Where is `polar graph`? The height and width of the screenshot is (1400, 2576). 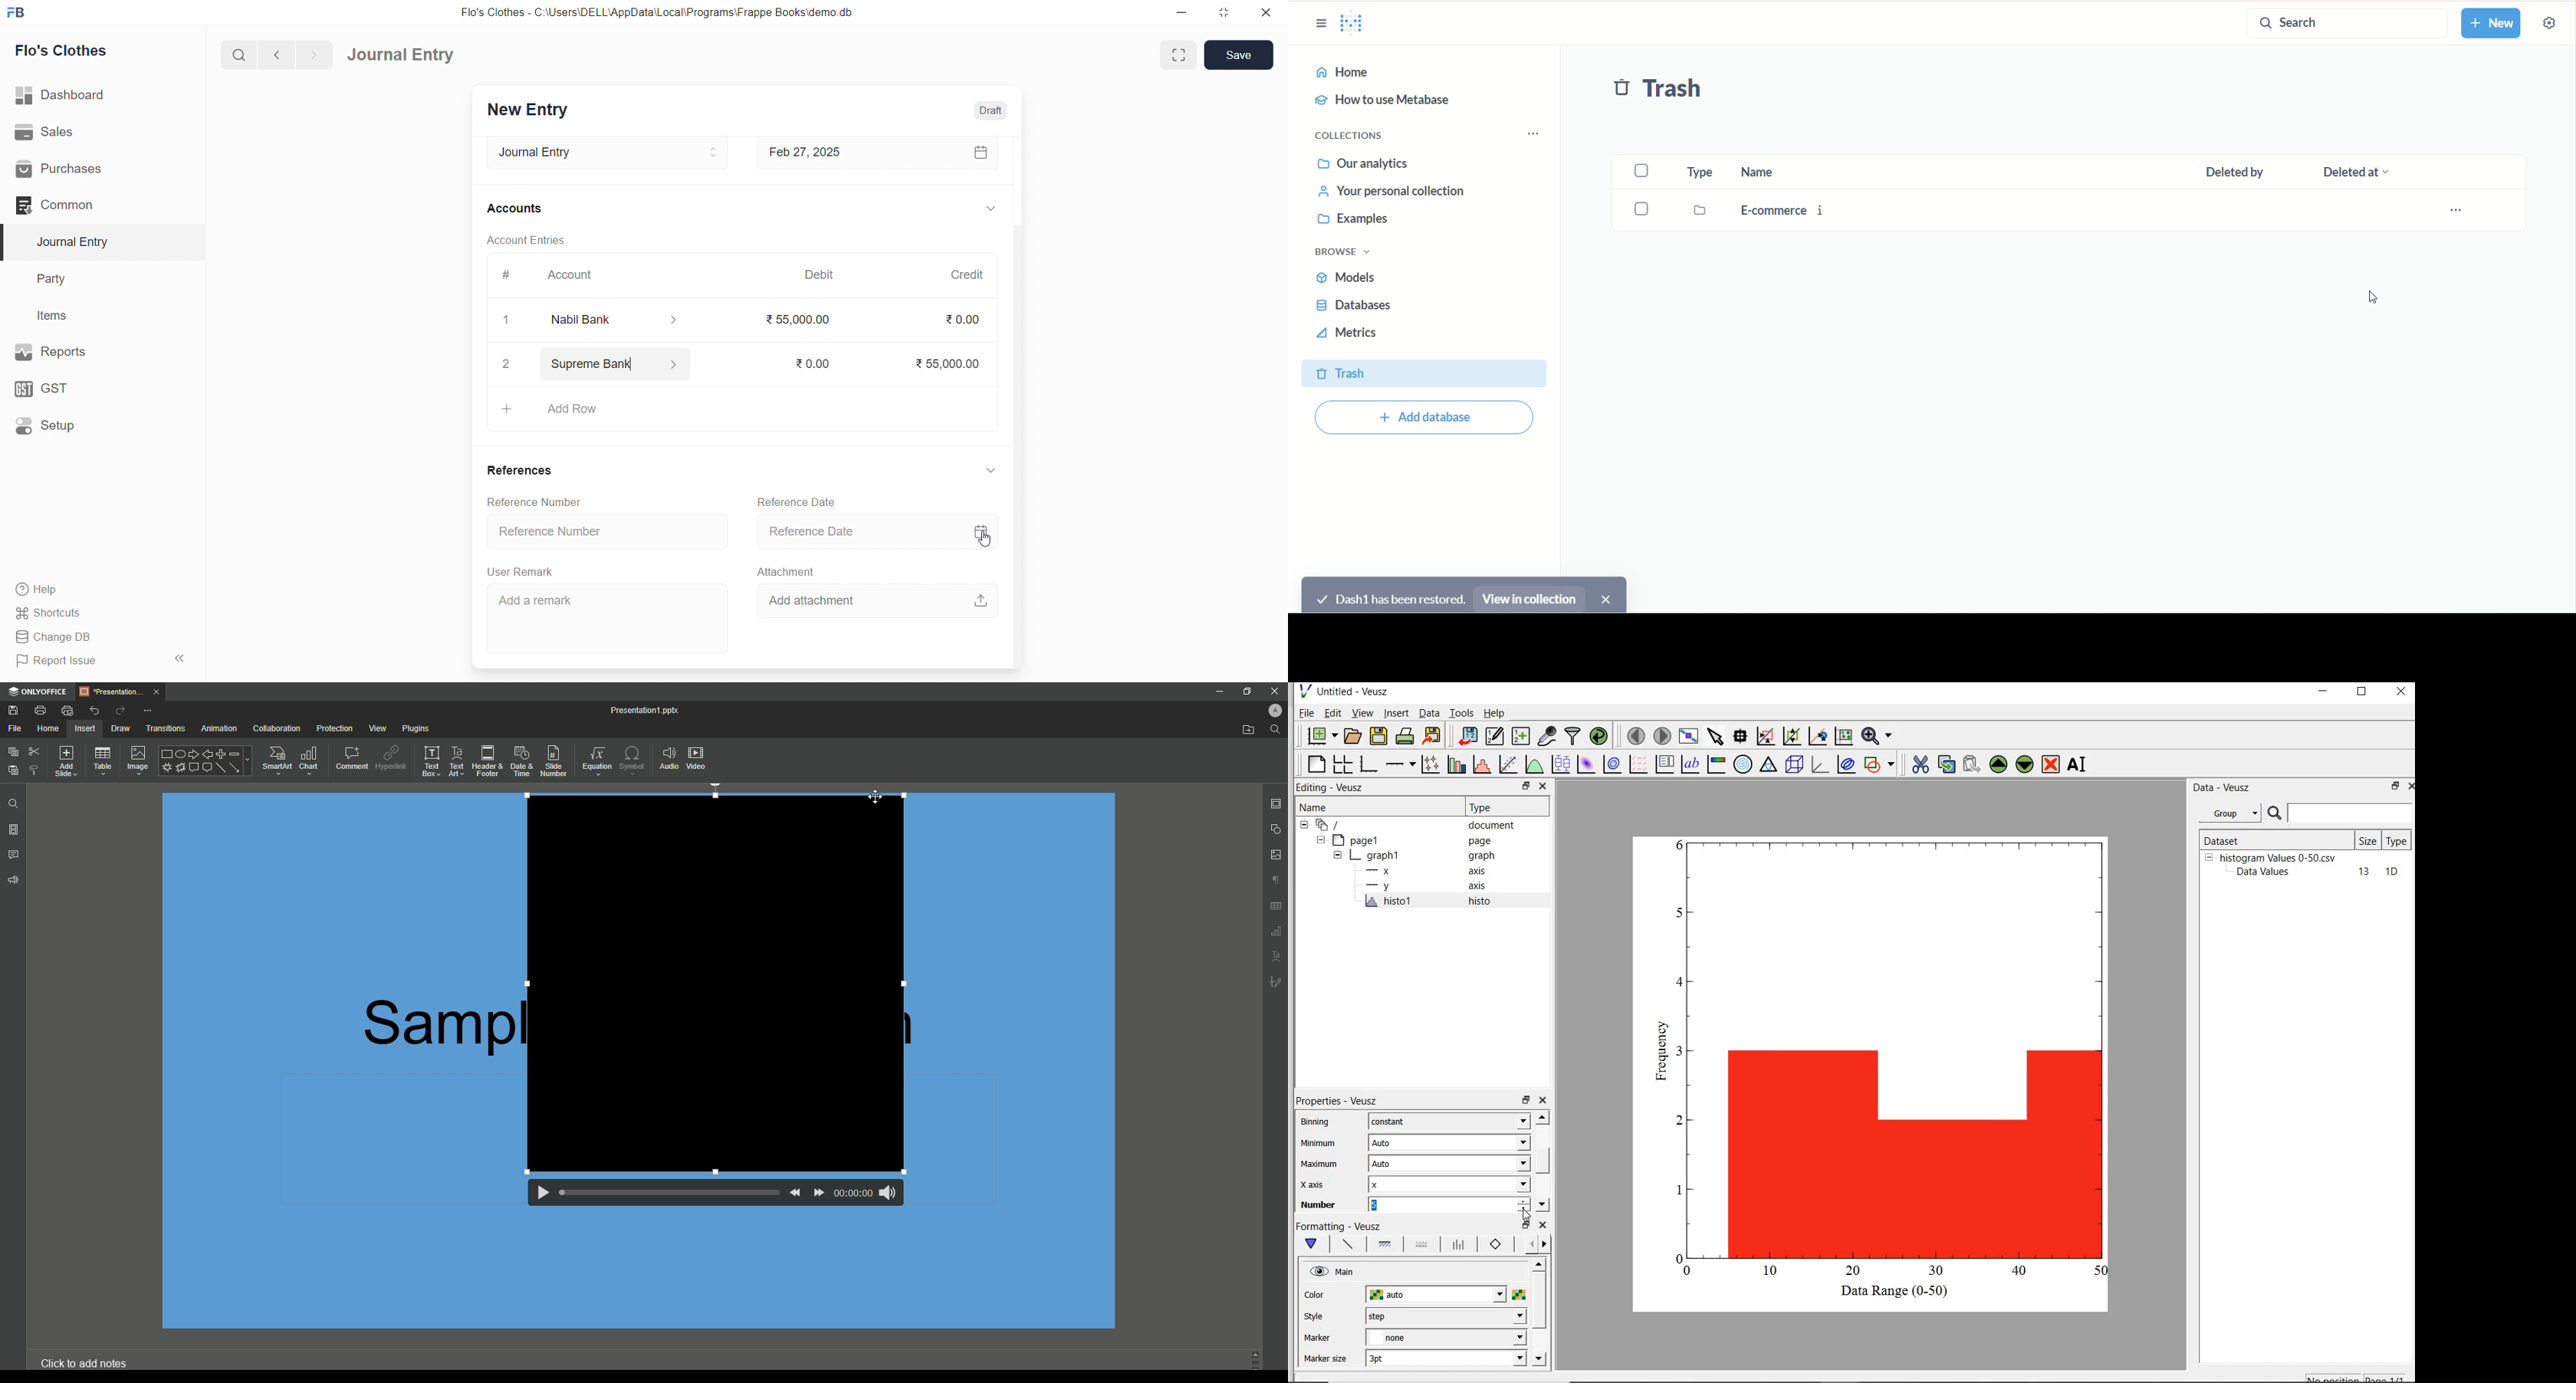
polar graph is located at coordinates (1743, 764).